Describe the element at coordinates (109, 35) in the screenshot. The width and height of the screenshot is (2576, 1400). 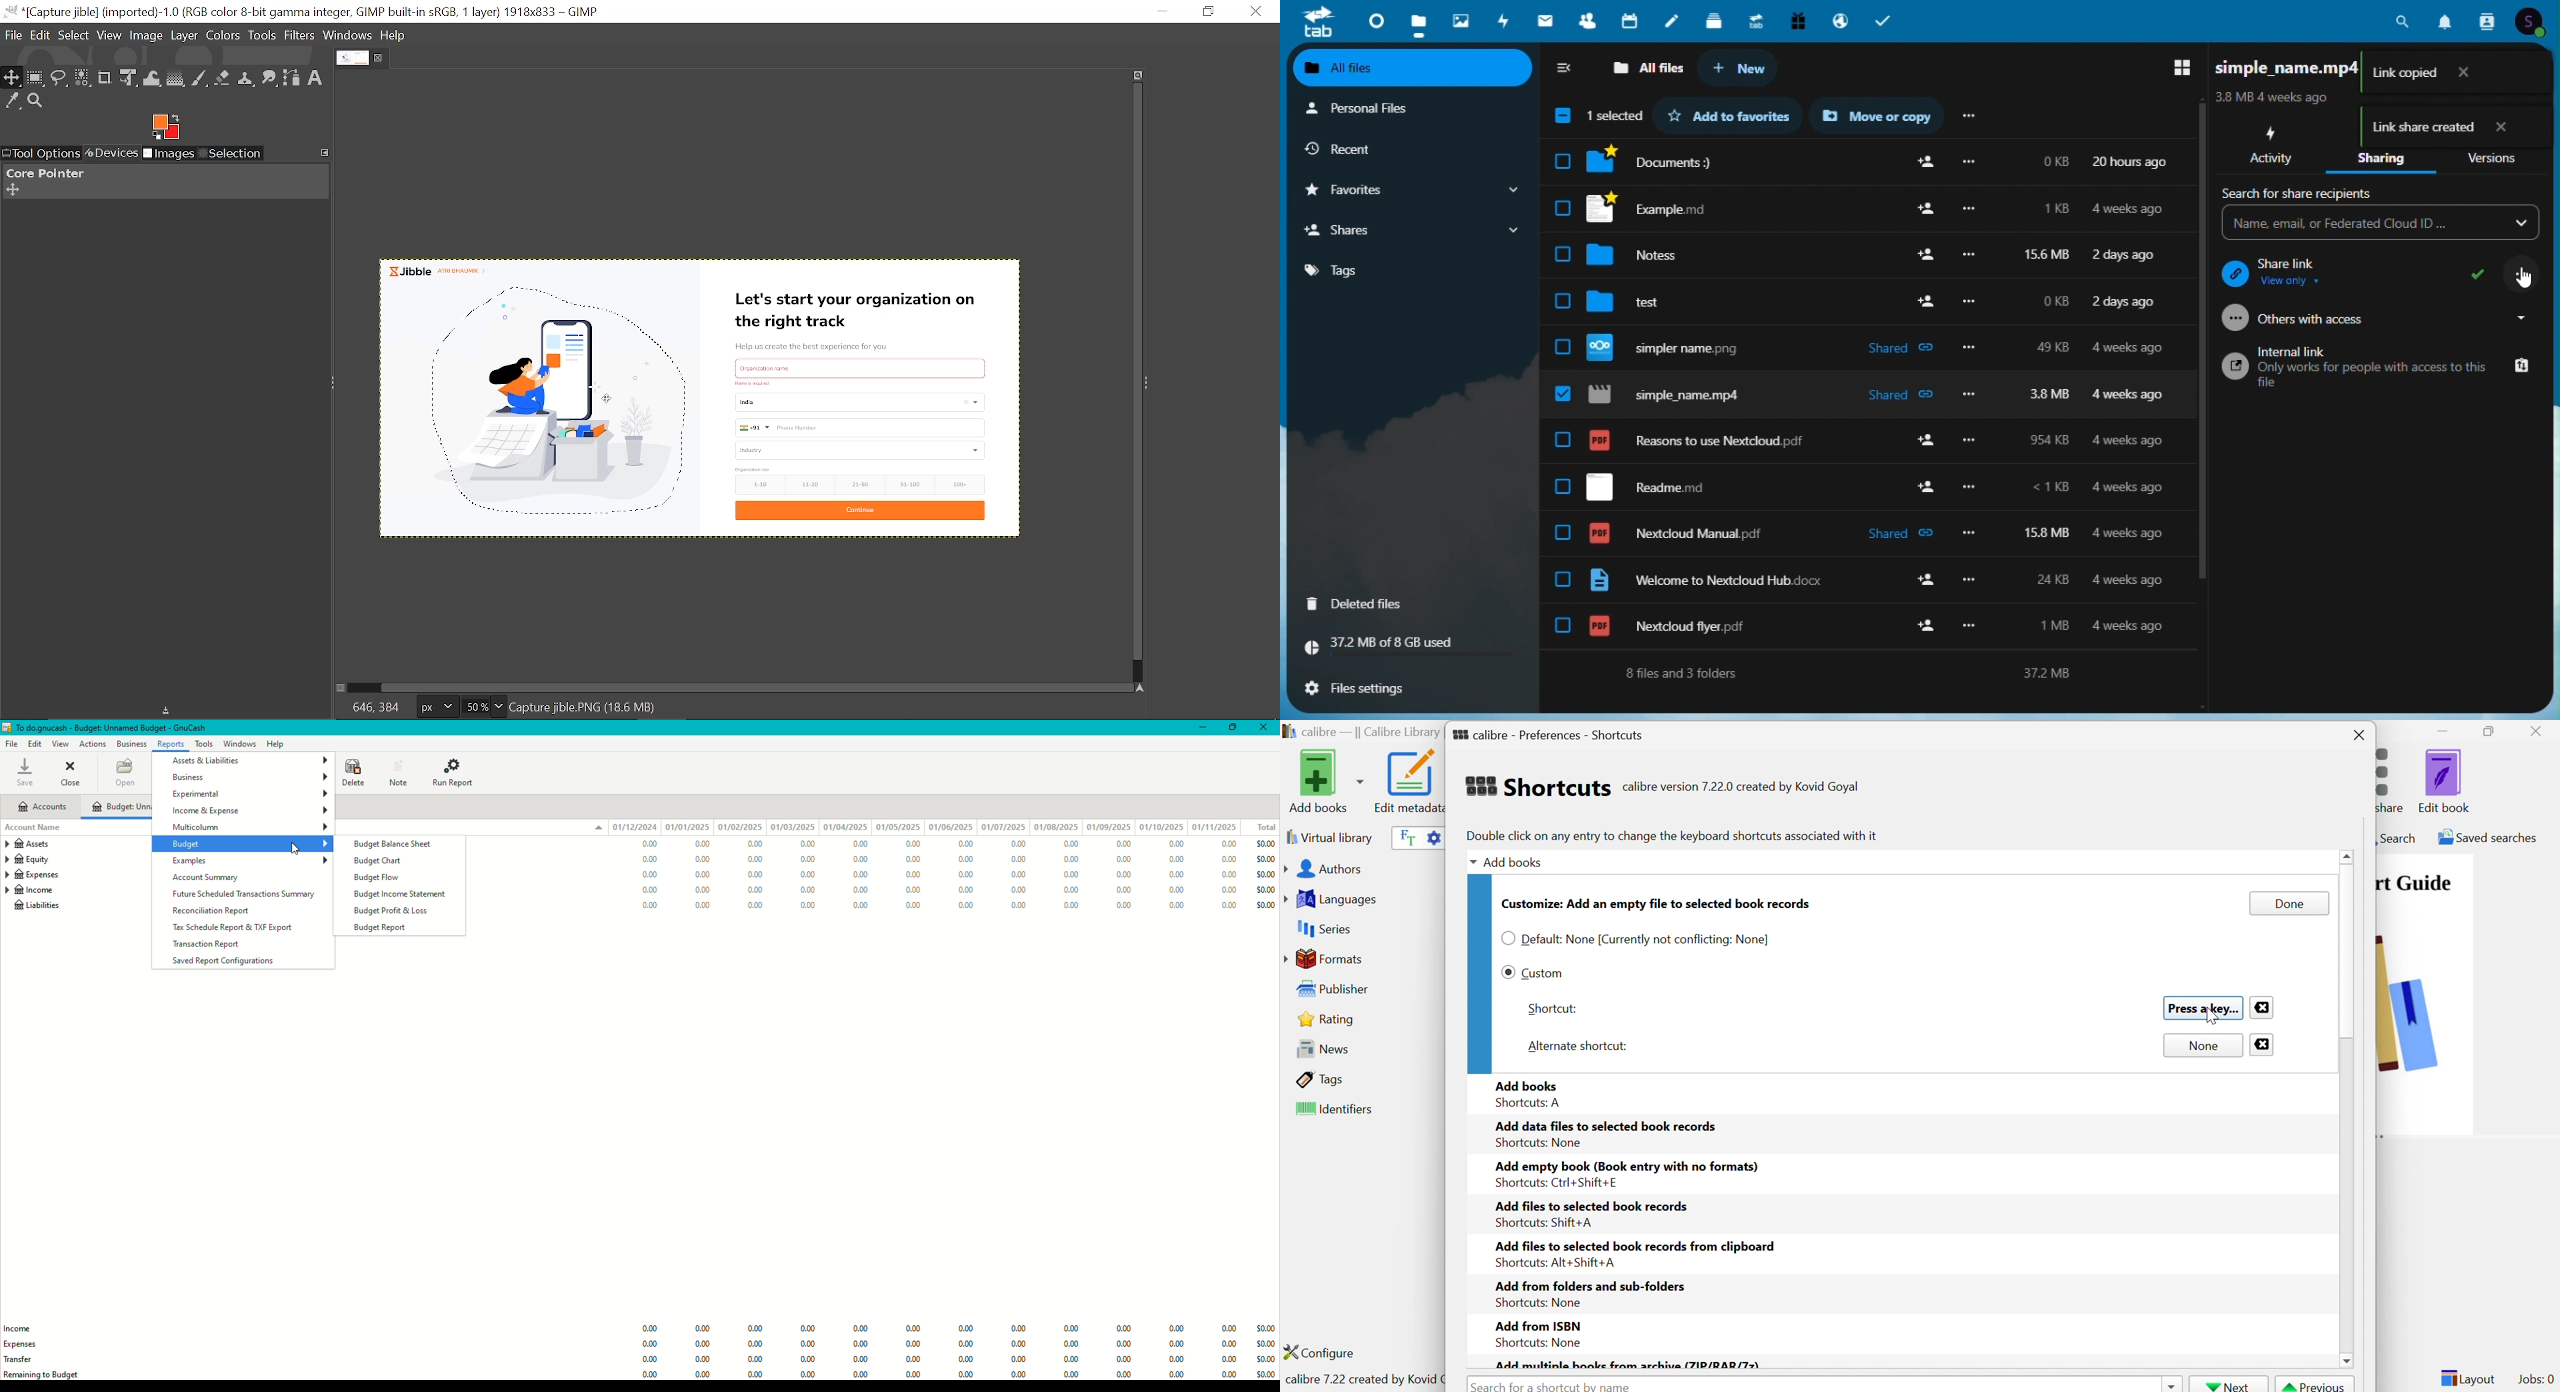
I see `View` at that location.